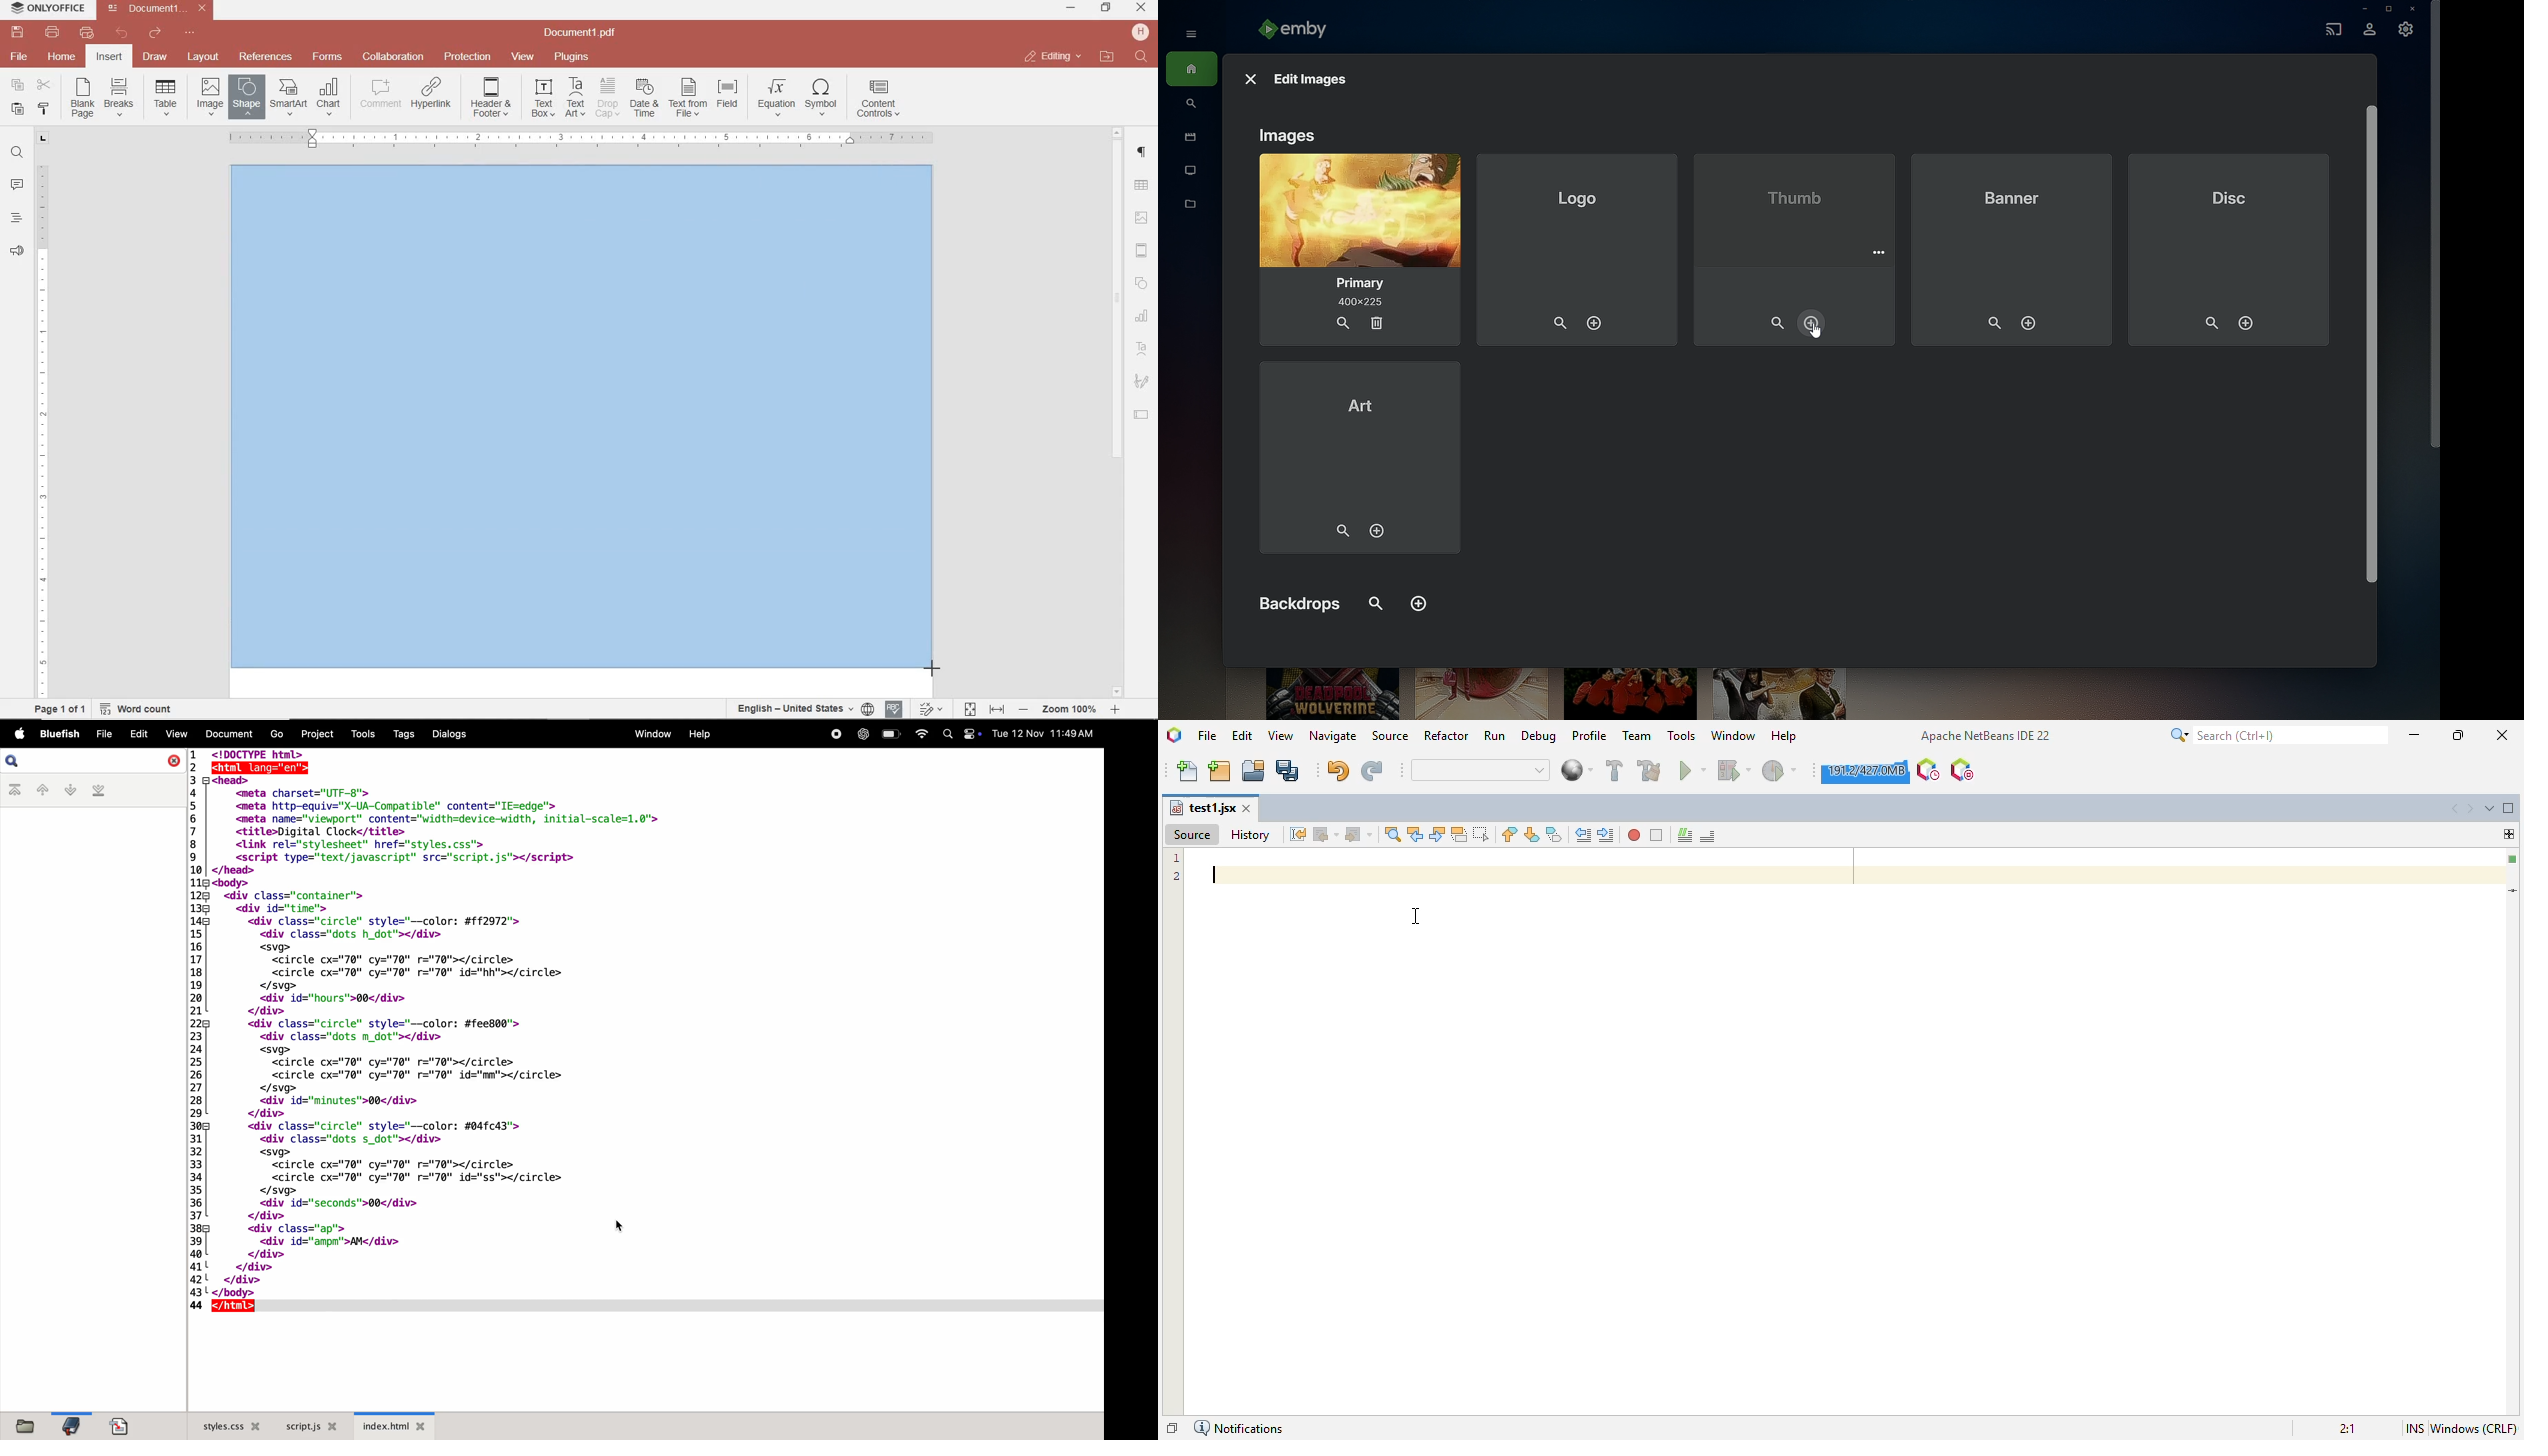 This screenshot has height=1456, width=2548. I want to click on file, so click(103, 734).